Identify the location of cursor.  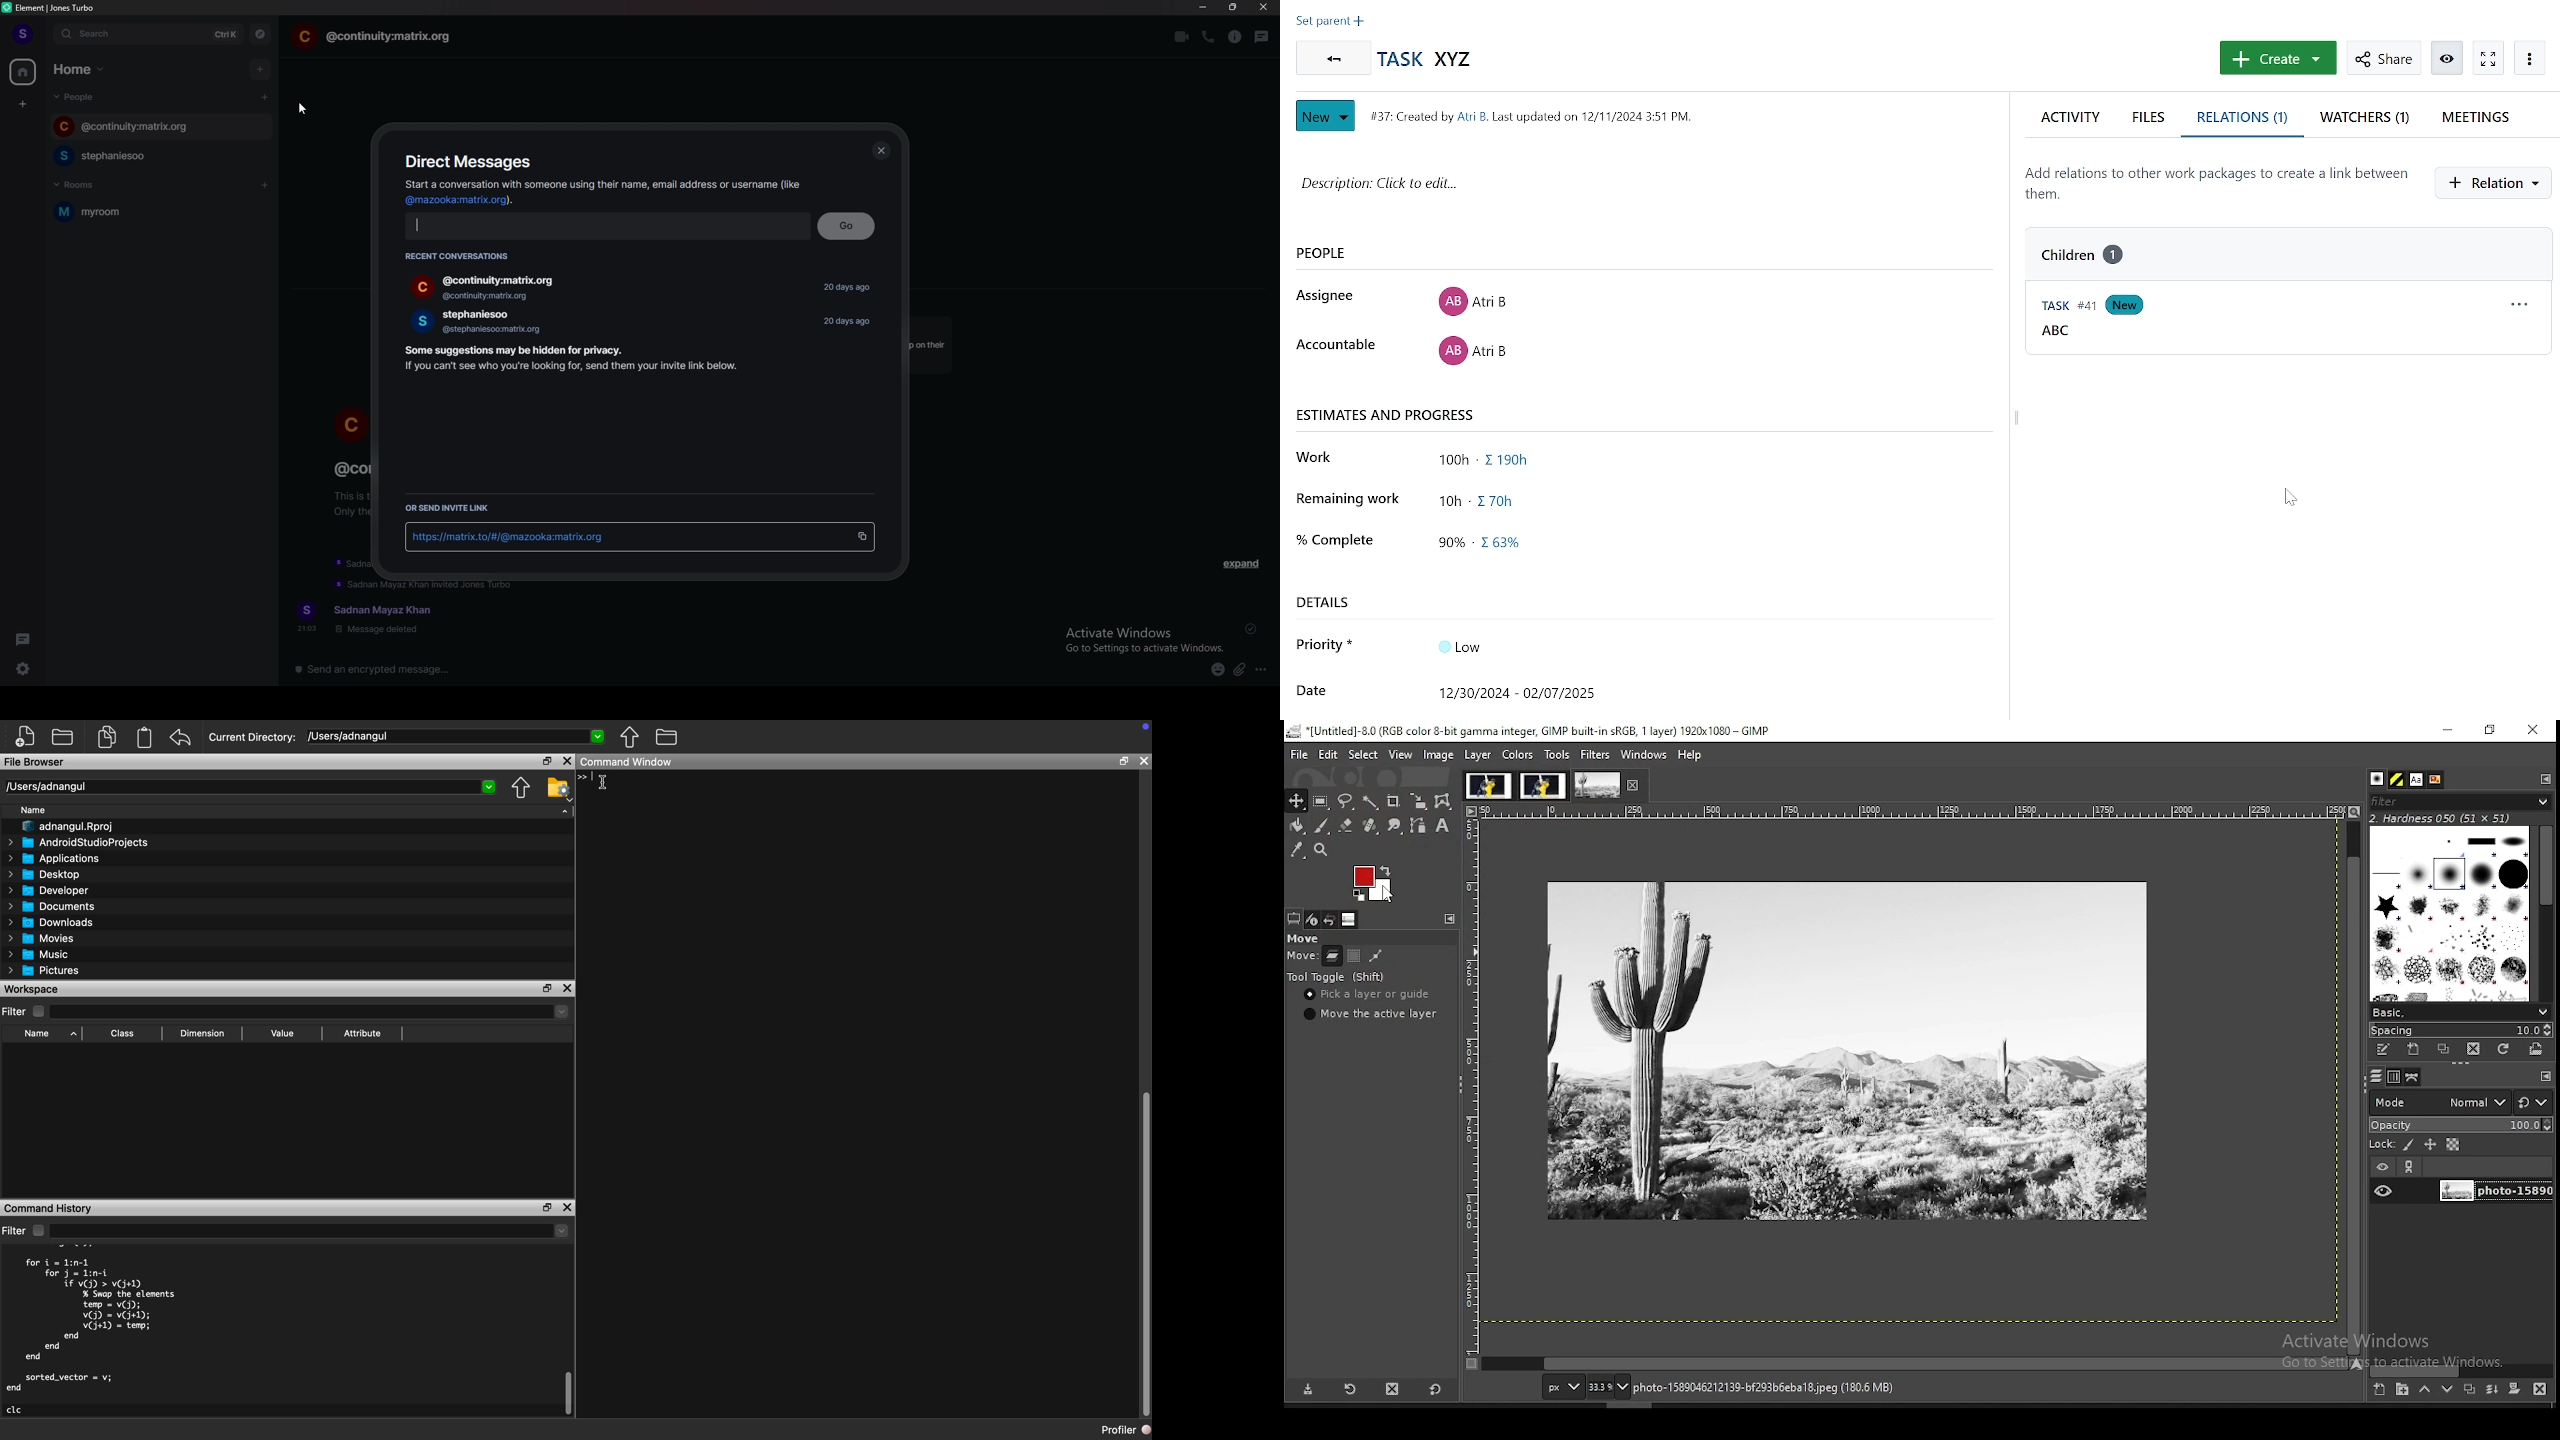
(305, 106).